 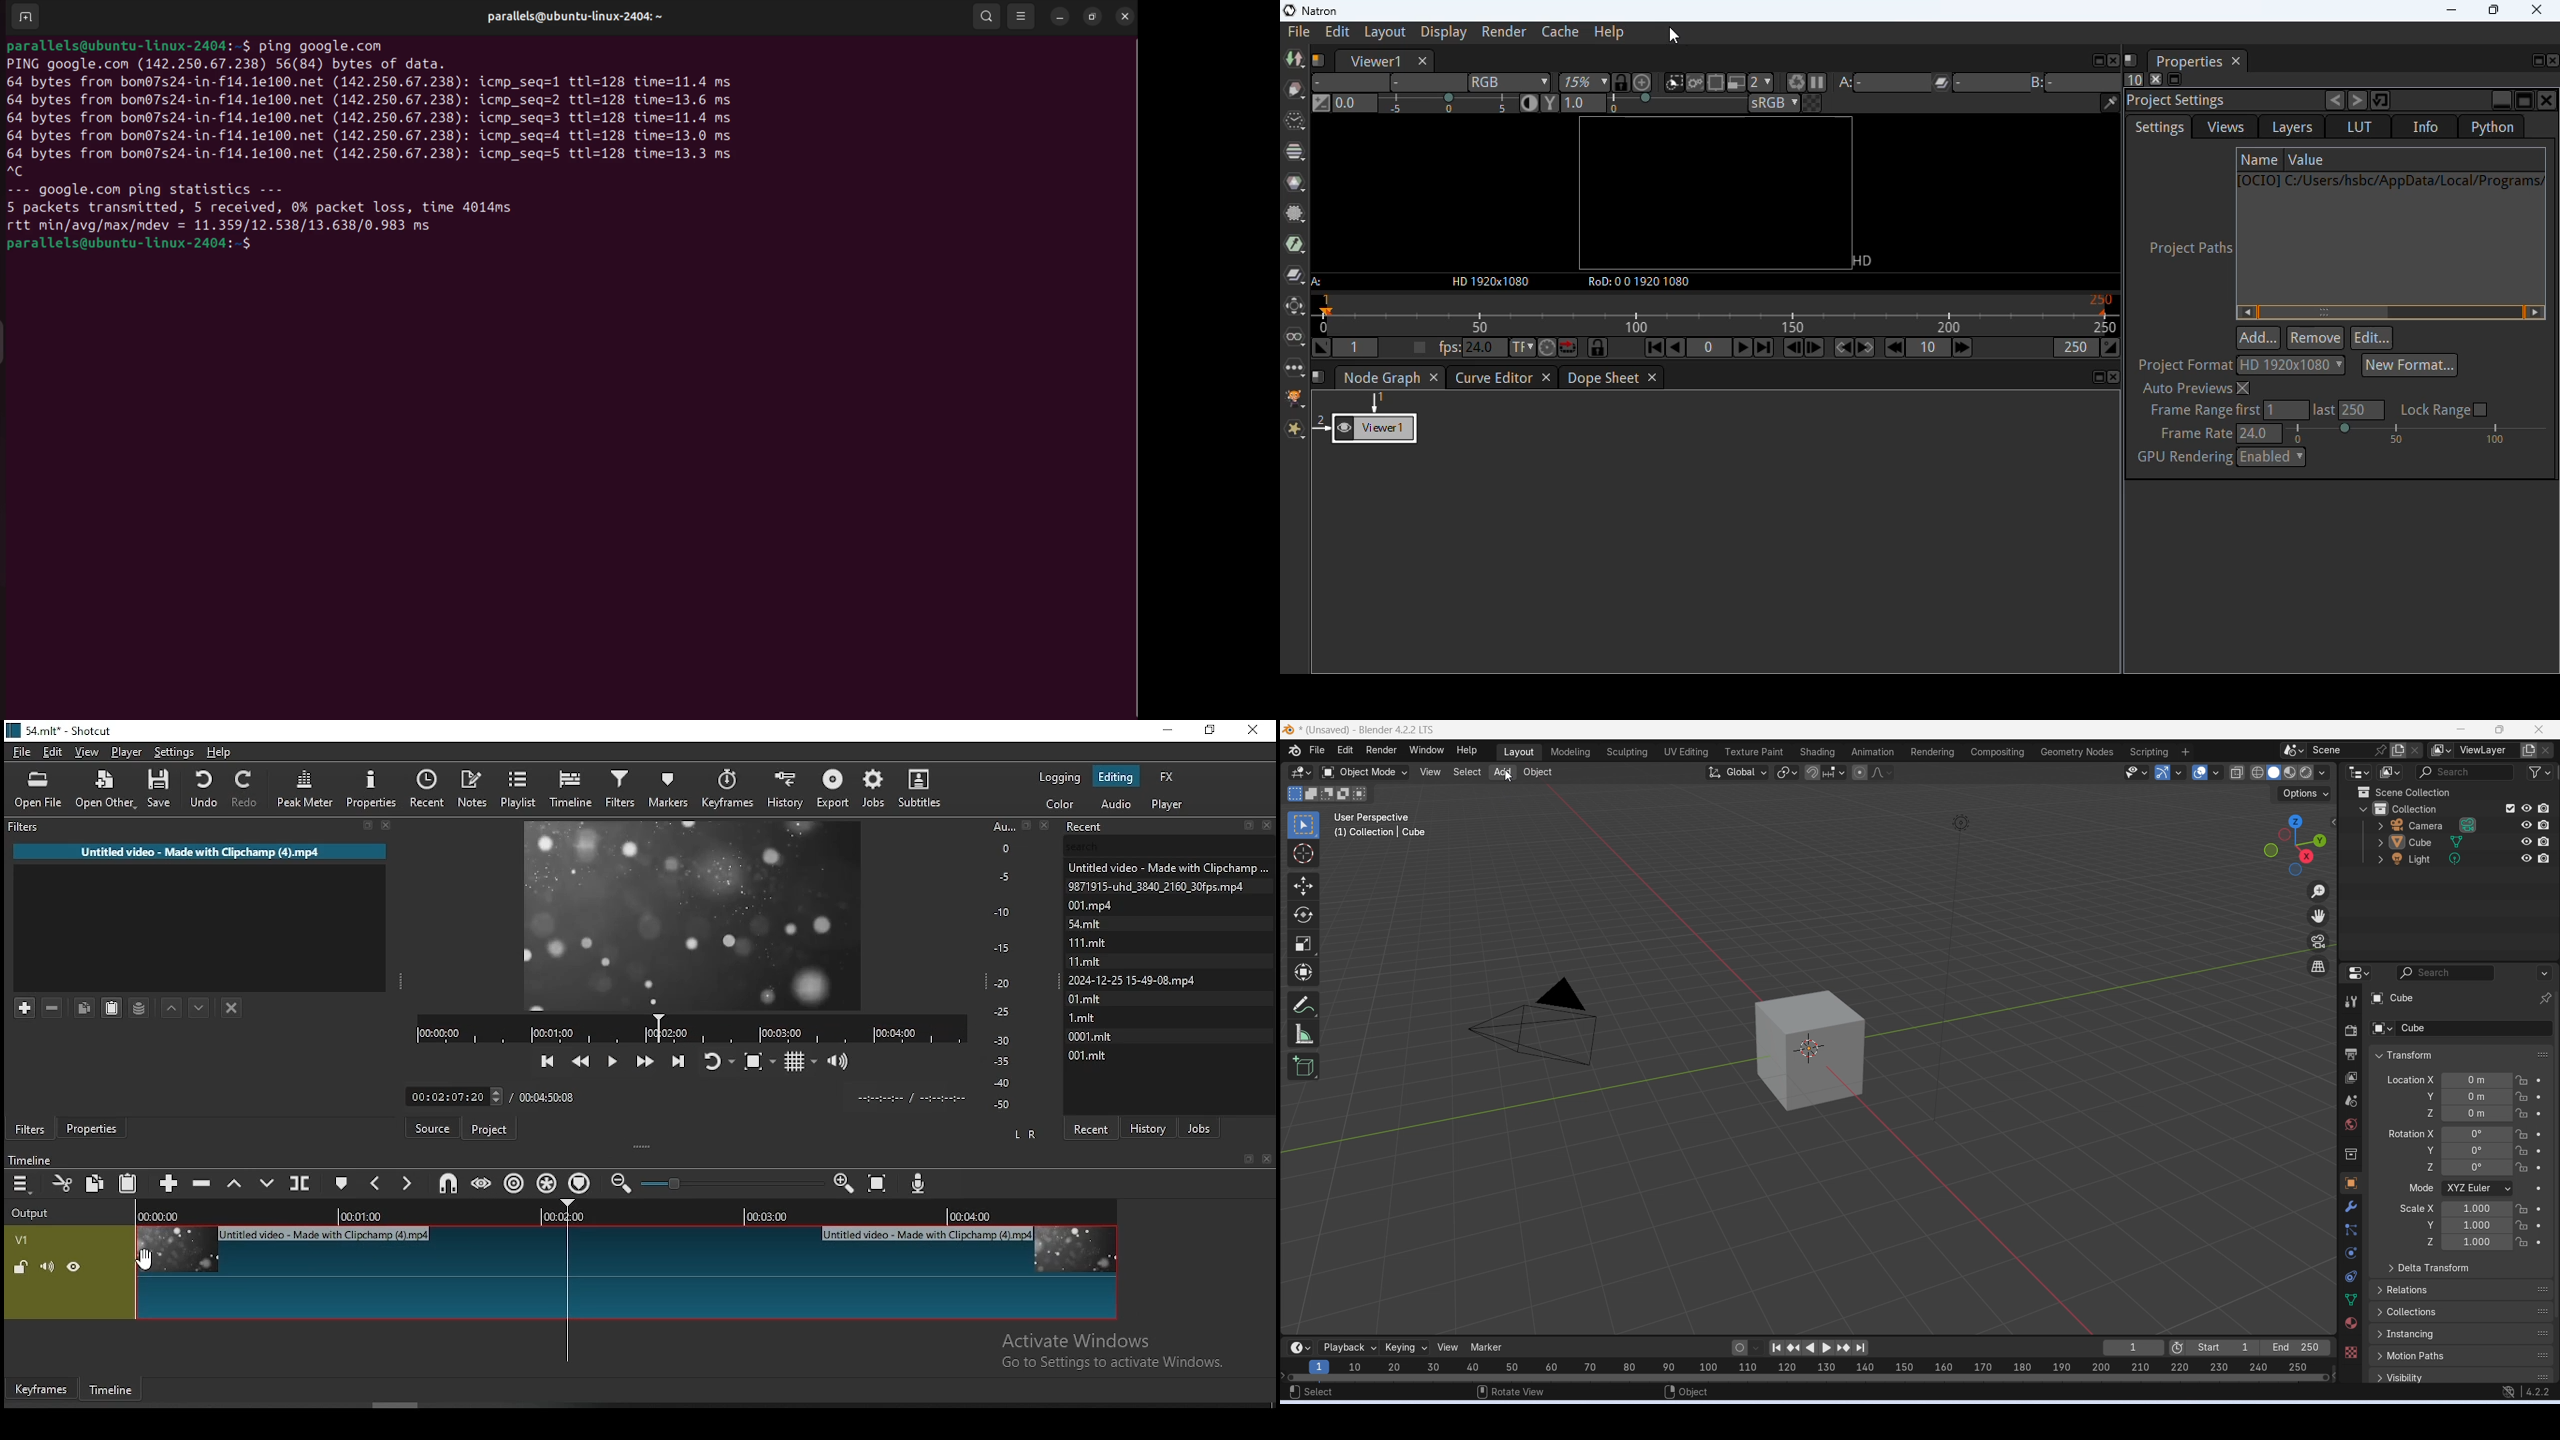 What do you see at coordinates (2423, 1224) in the screenshot?
I see `y` at bounding box center [2423, 1224].